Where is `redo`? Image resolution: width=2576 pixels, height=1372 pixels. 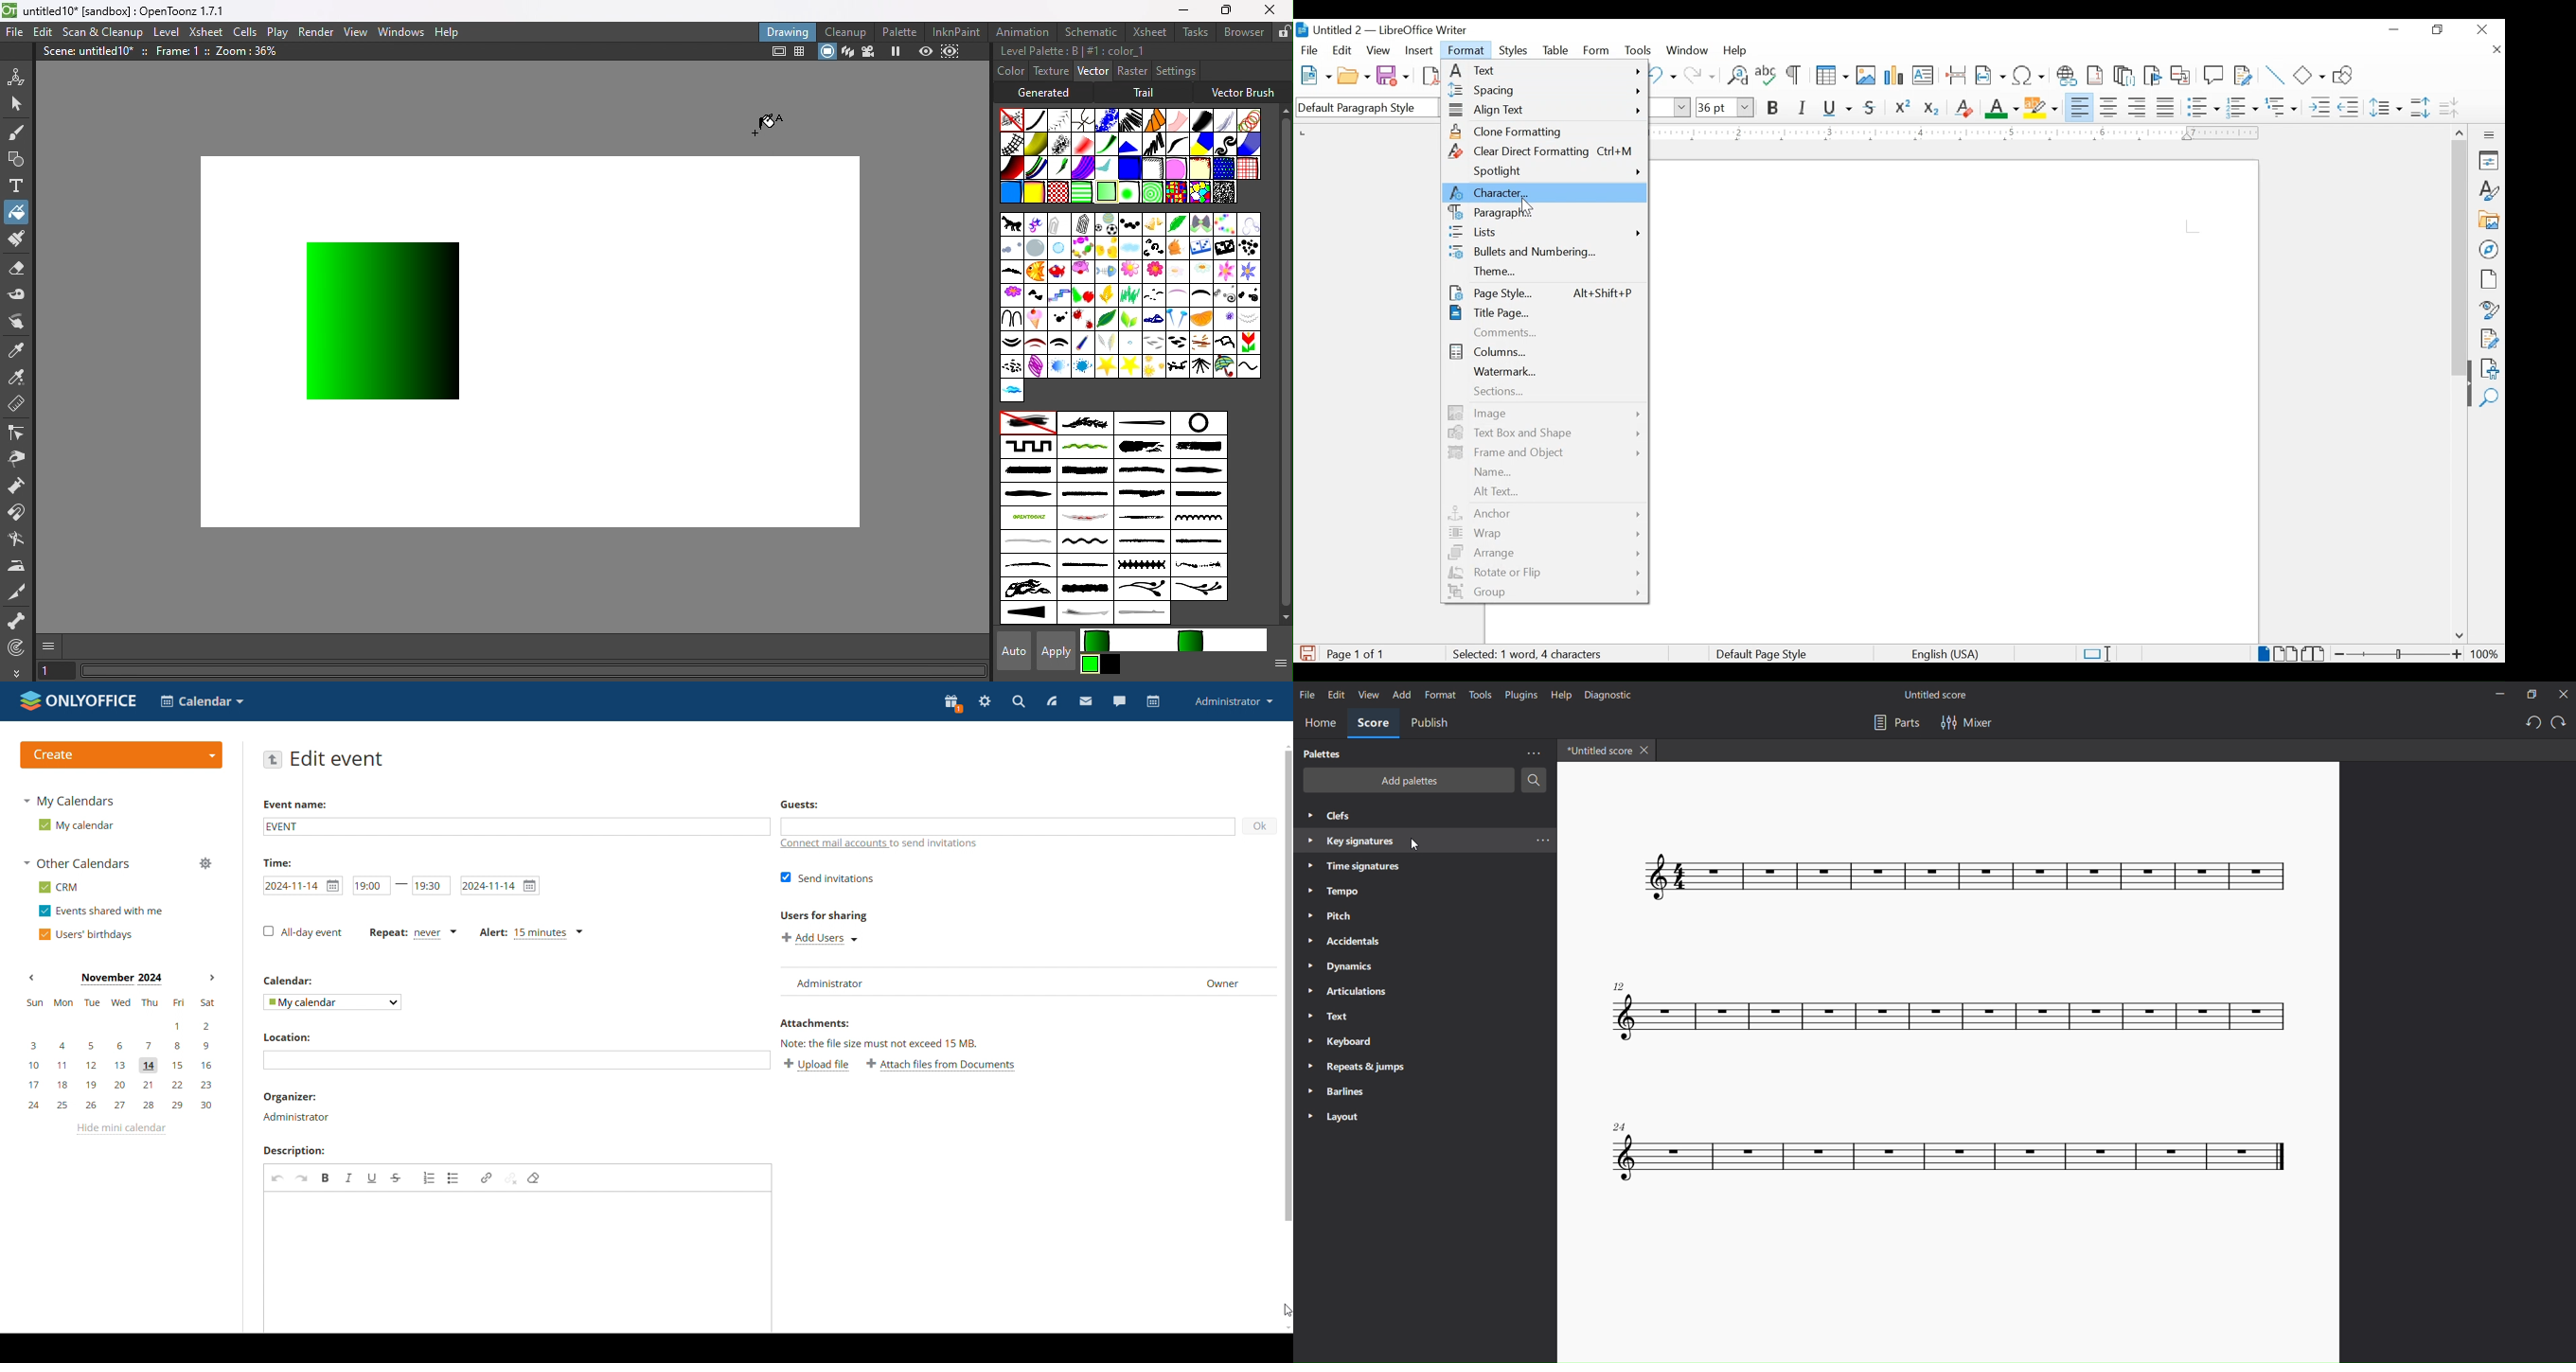 redo is located at coordinates (302, 1178).